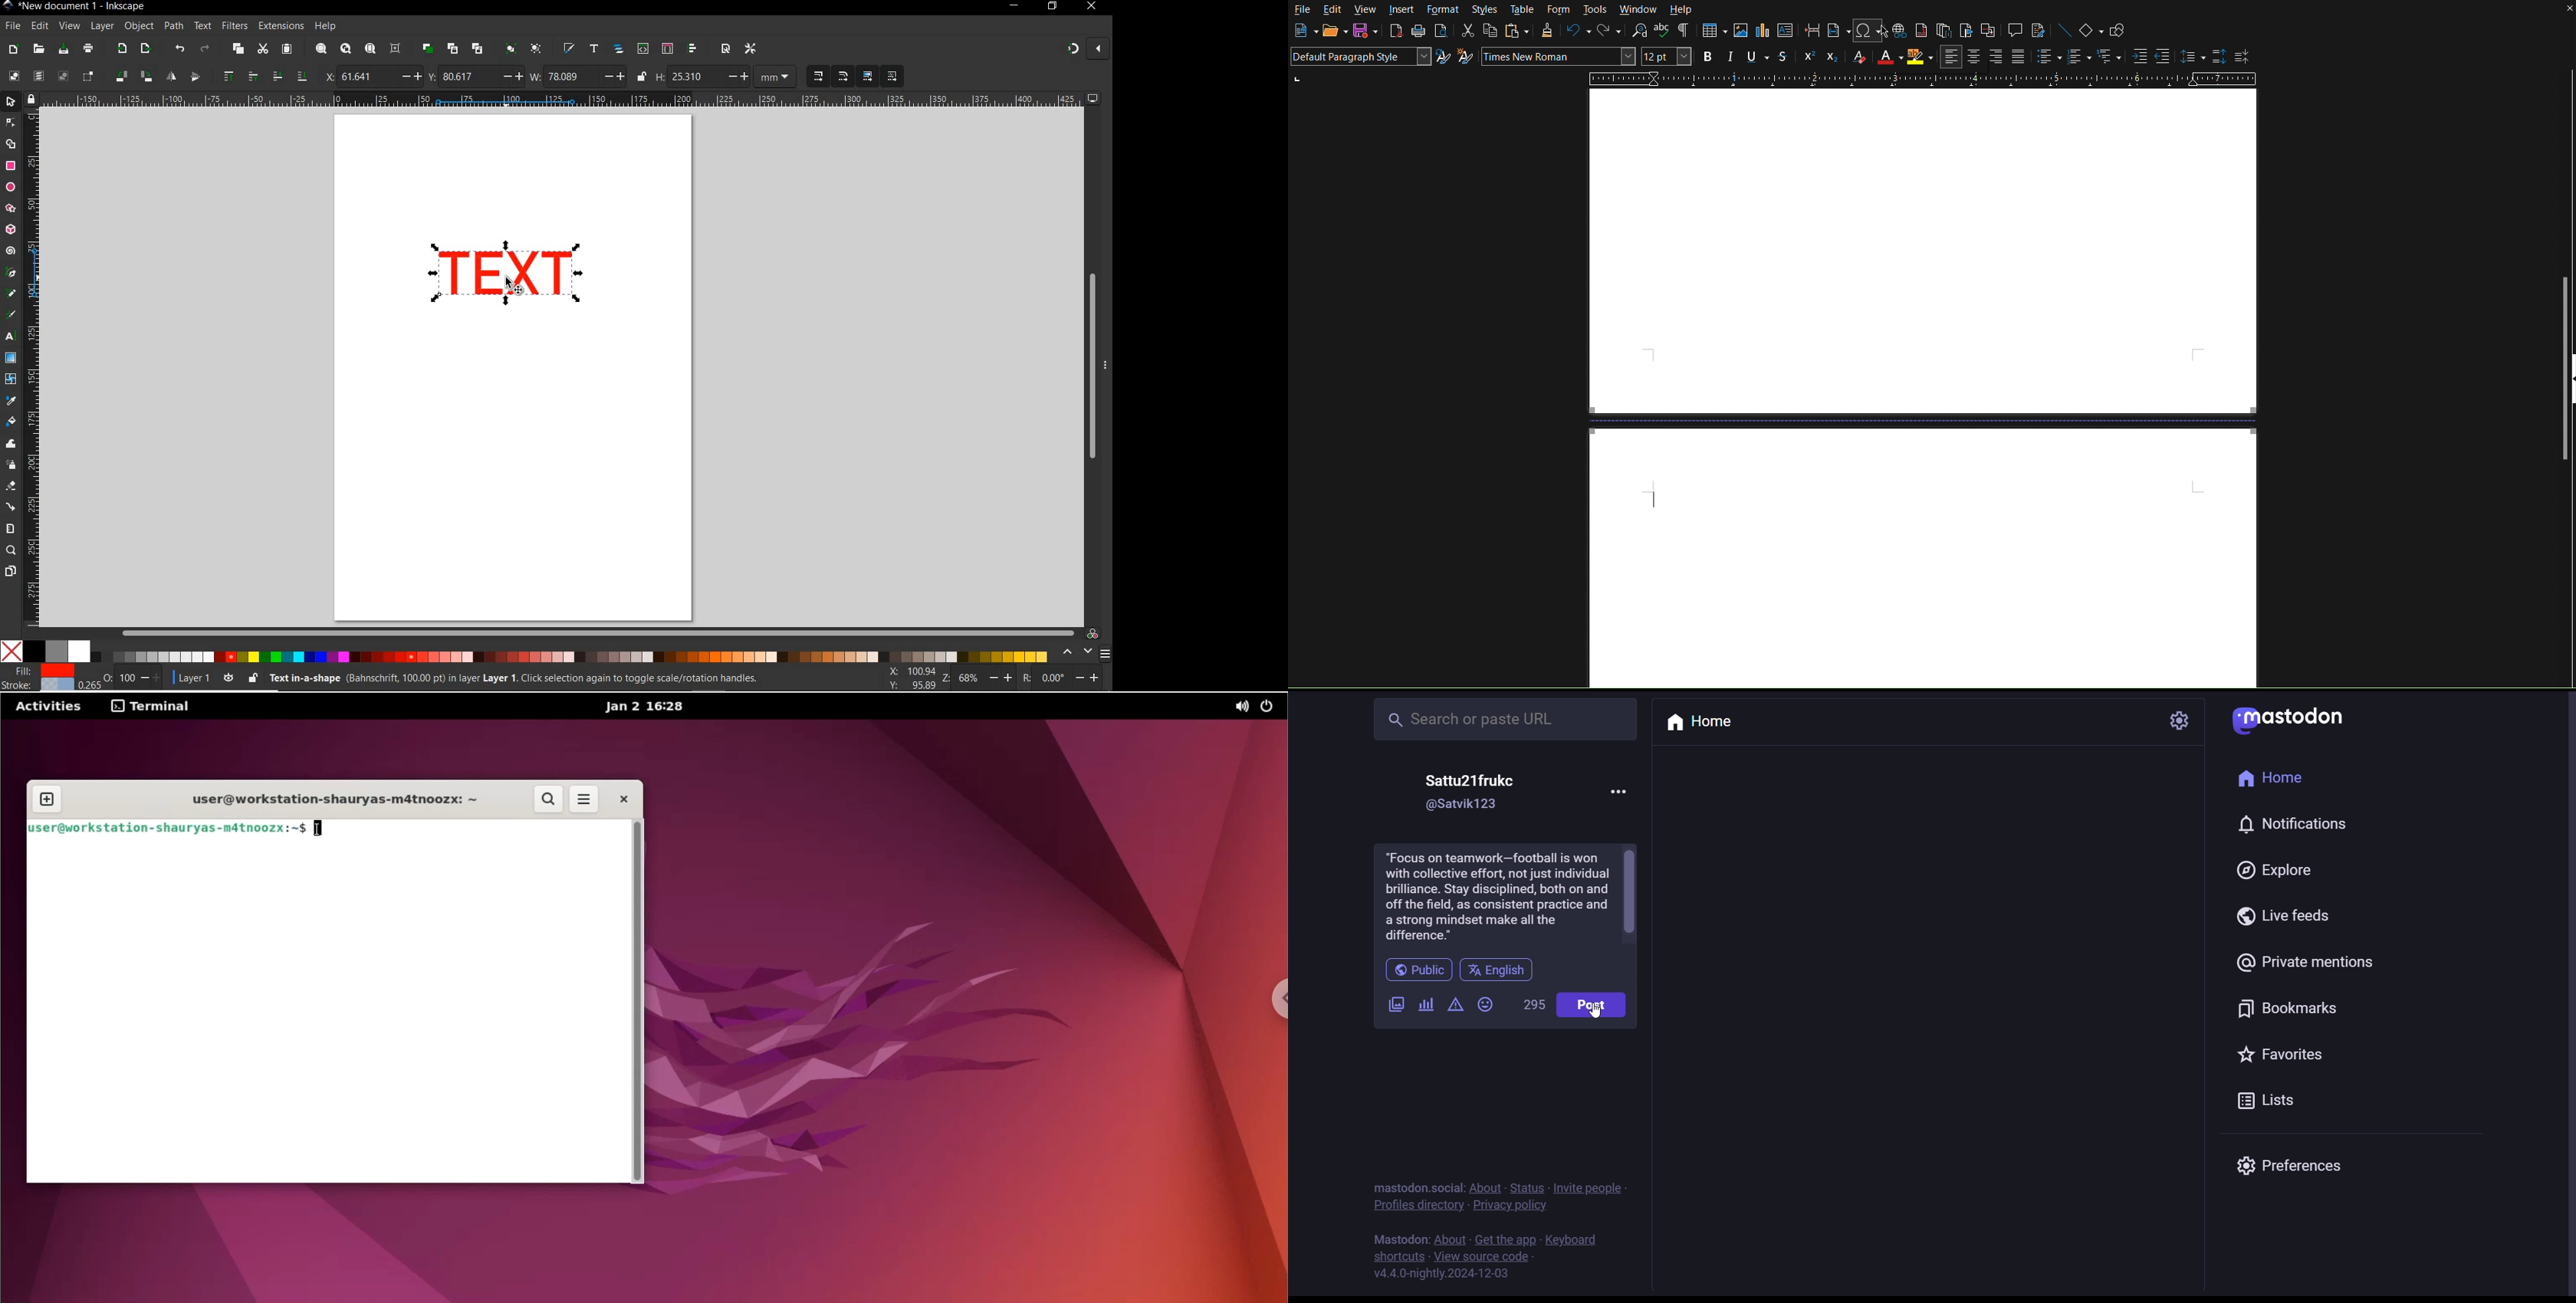  I want to click on Insert Image, so click(1740, 32).